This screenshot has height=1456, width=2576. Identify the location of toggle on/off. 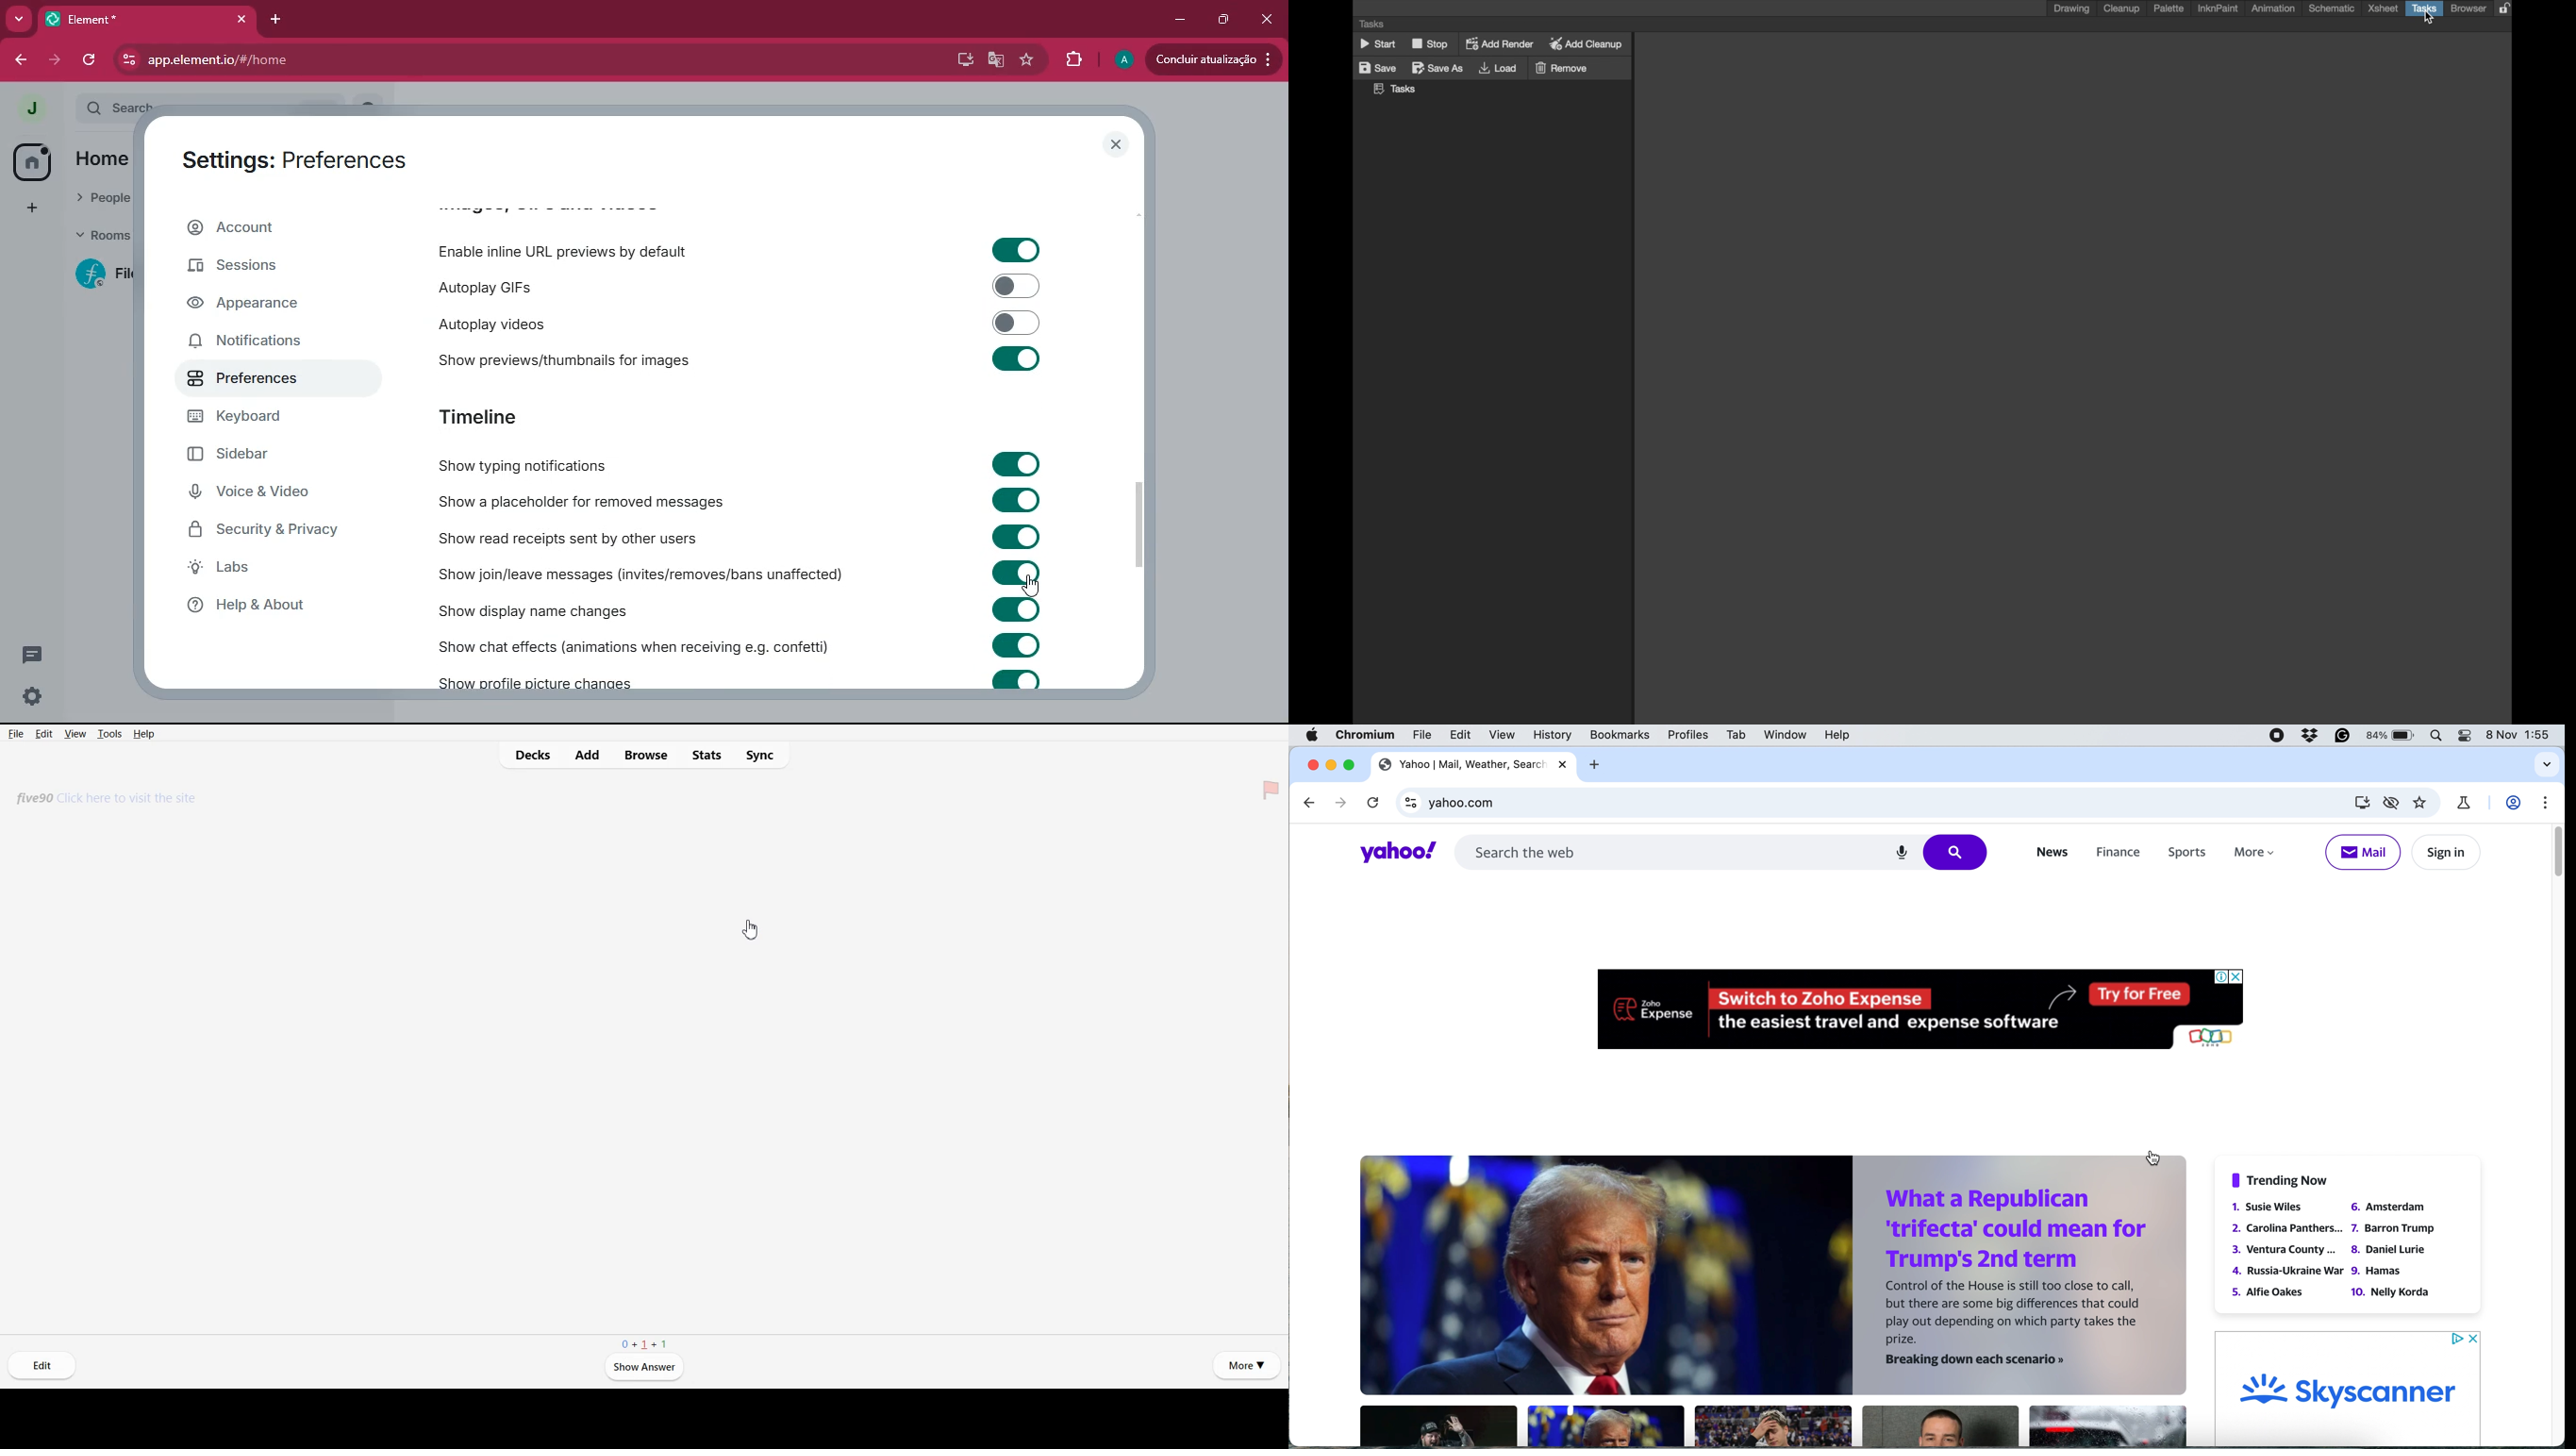
(1017, 323).